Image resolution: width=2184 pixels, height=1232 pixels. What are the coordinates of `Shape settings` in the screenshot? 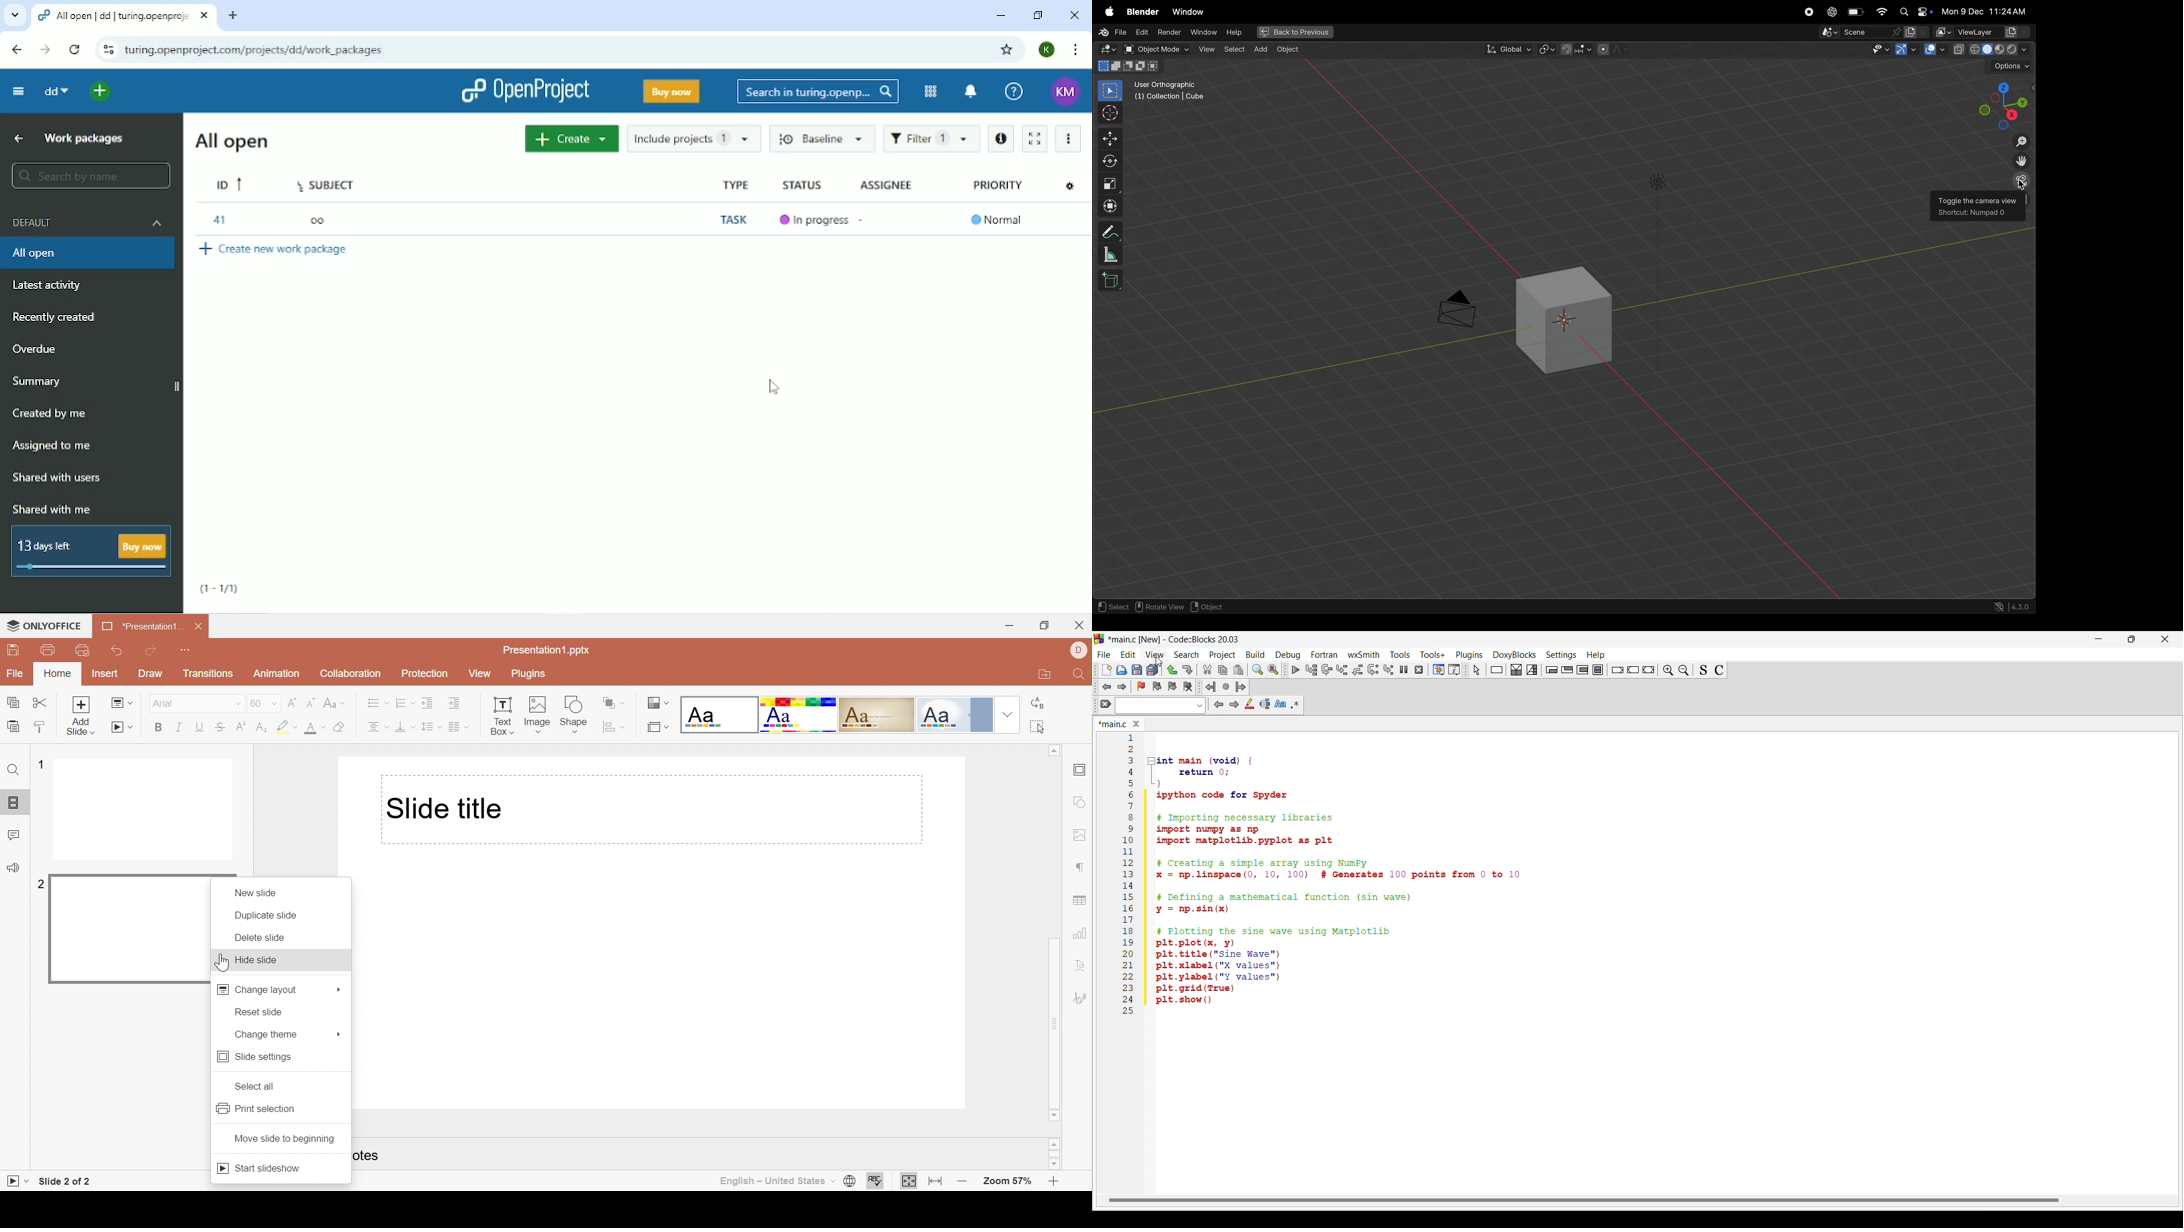 It's located at (1080, 801).